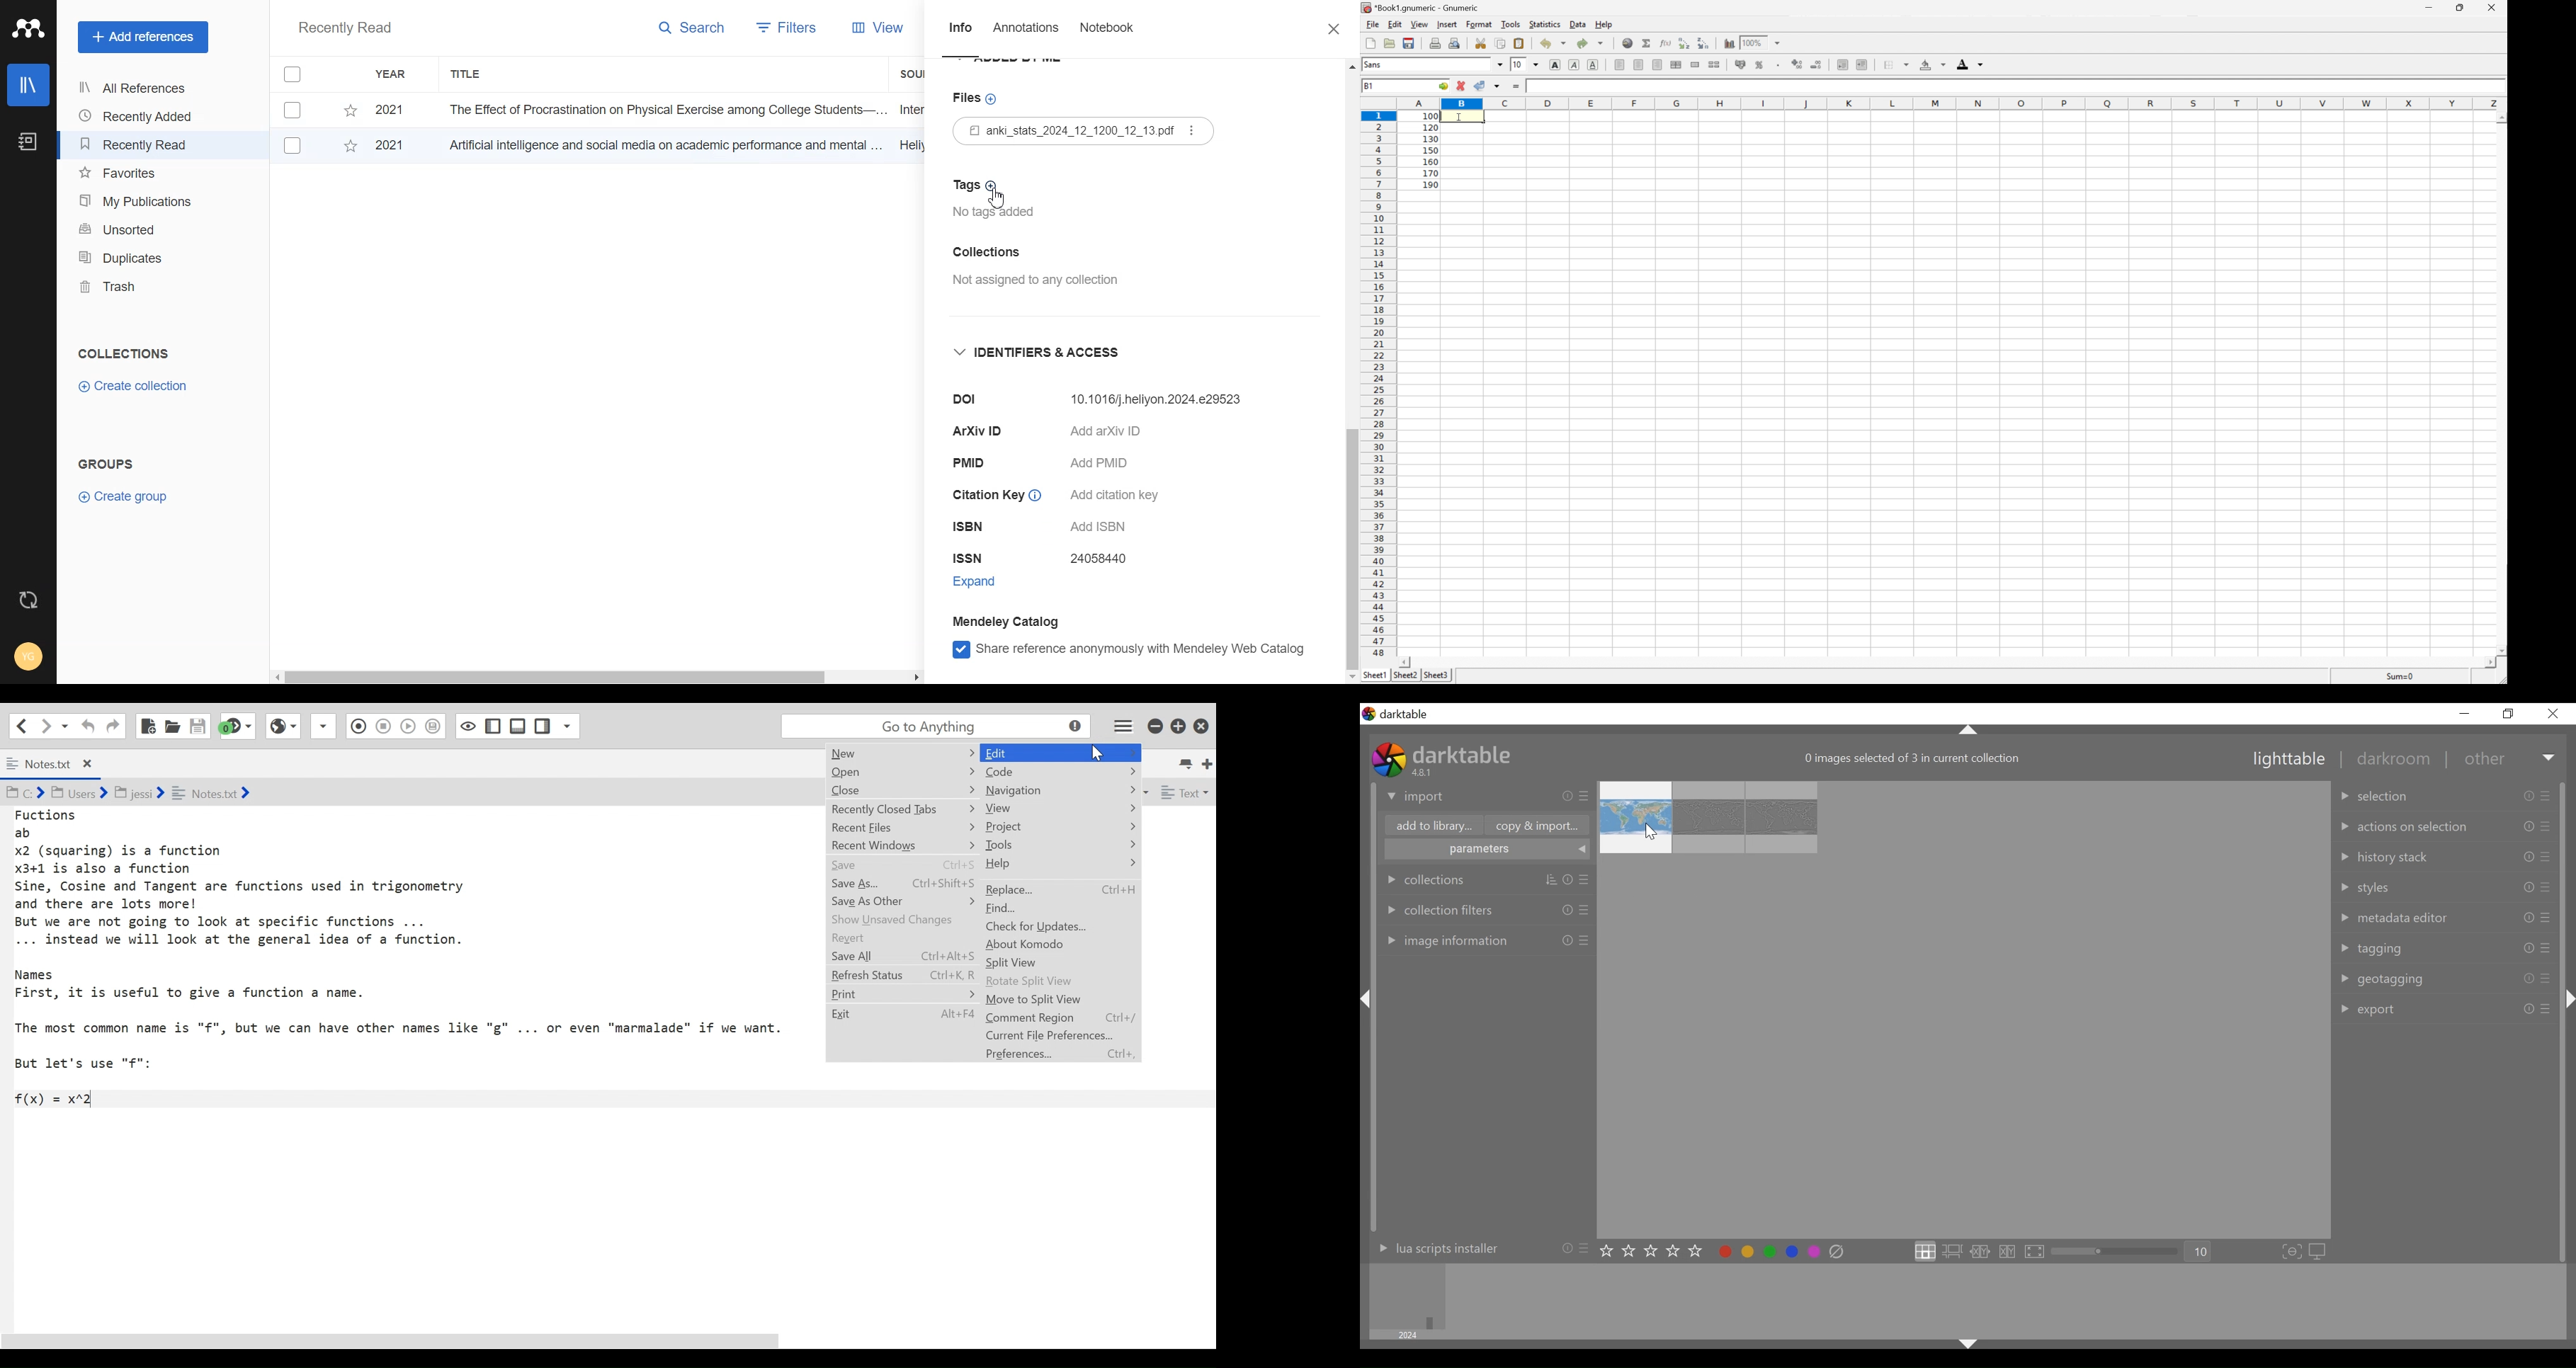 Image resolution: width=2576 pixels, height=1372 pixels. Describe the element at coordinates (693, 30) in the screenshot. I see `Search` at that location.